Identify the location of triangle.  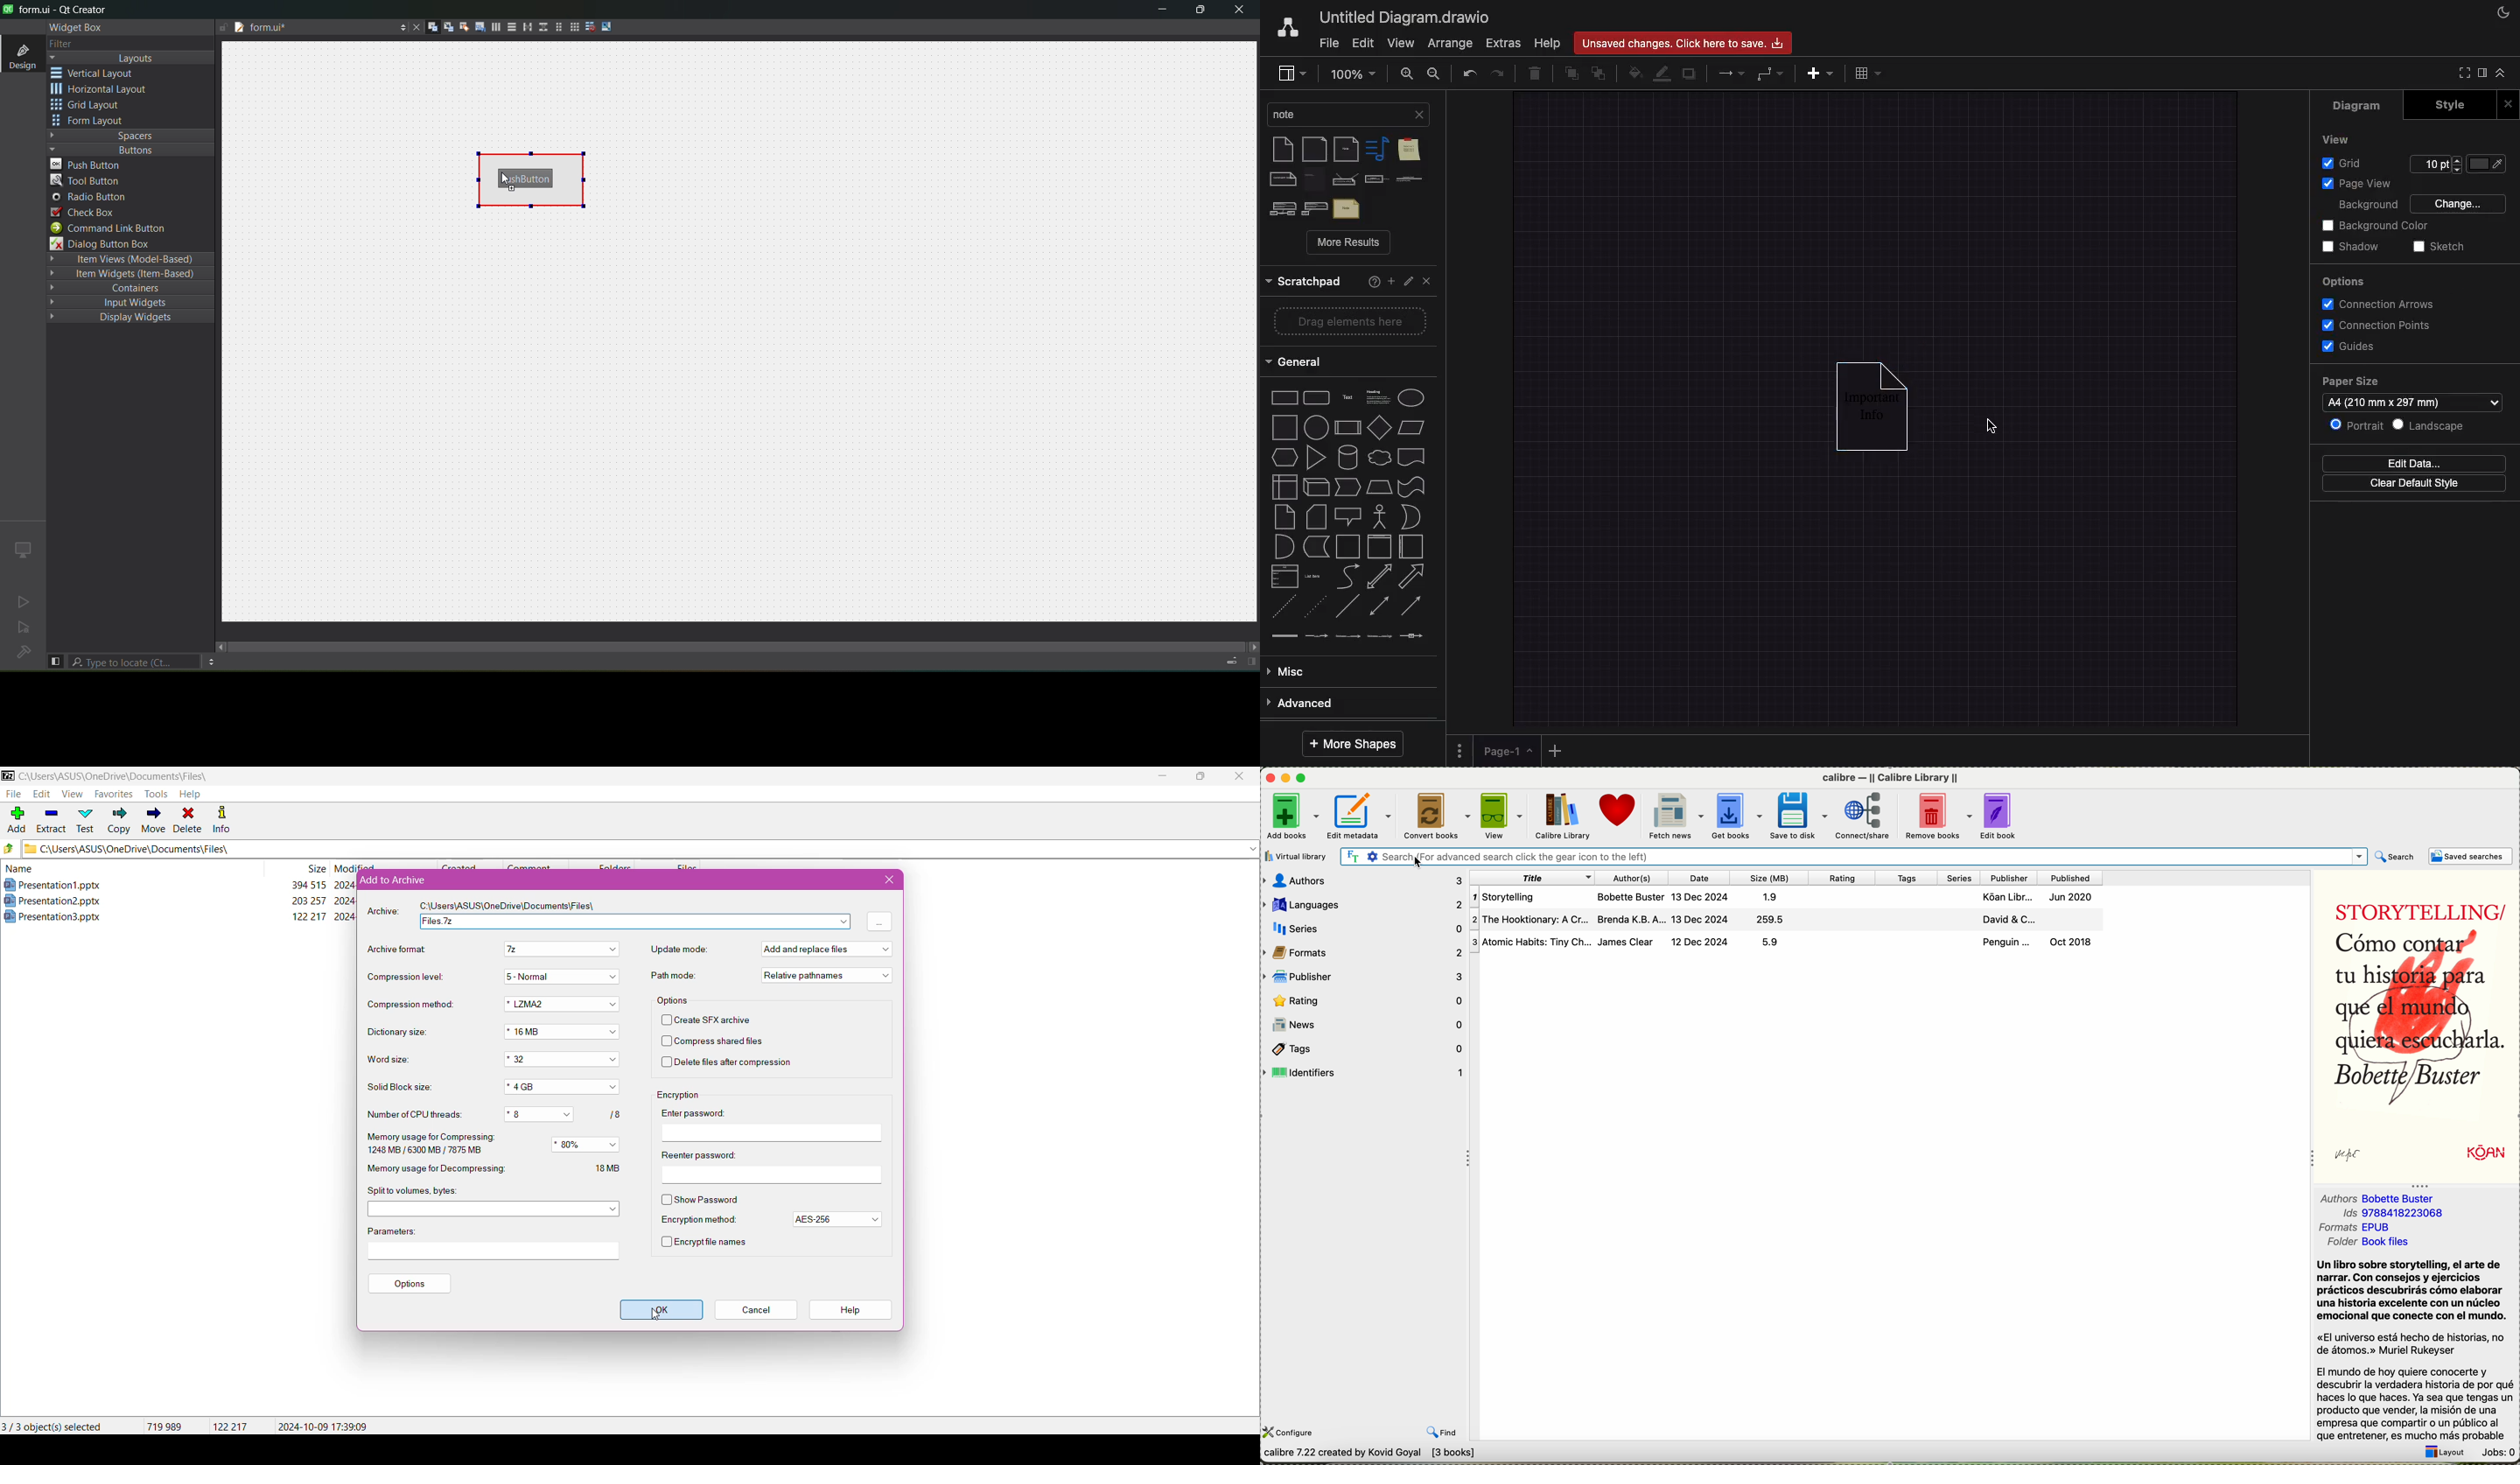
(1319, 459).